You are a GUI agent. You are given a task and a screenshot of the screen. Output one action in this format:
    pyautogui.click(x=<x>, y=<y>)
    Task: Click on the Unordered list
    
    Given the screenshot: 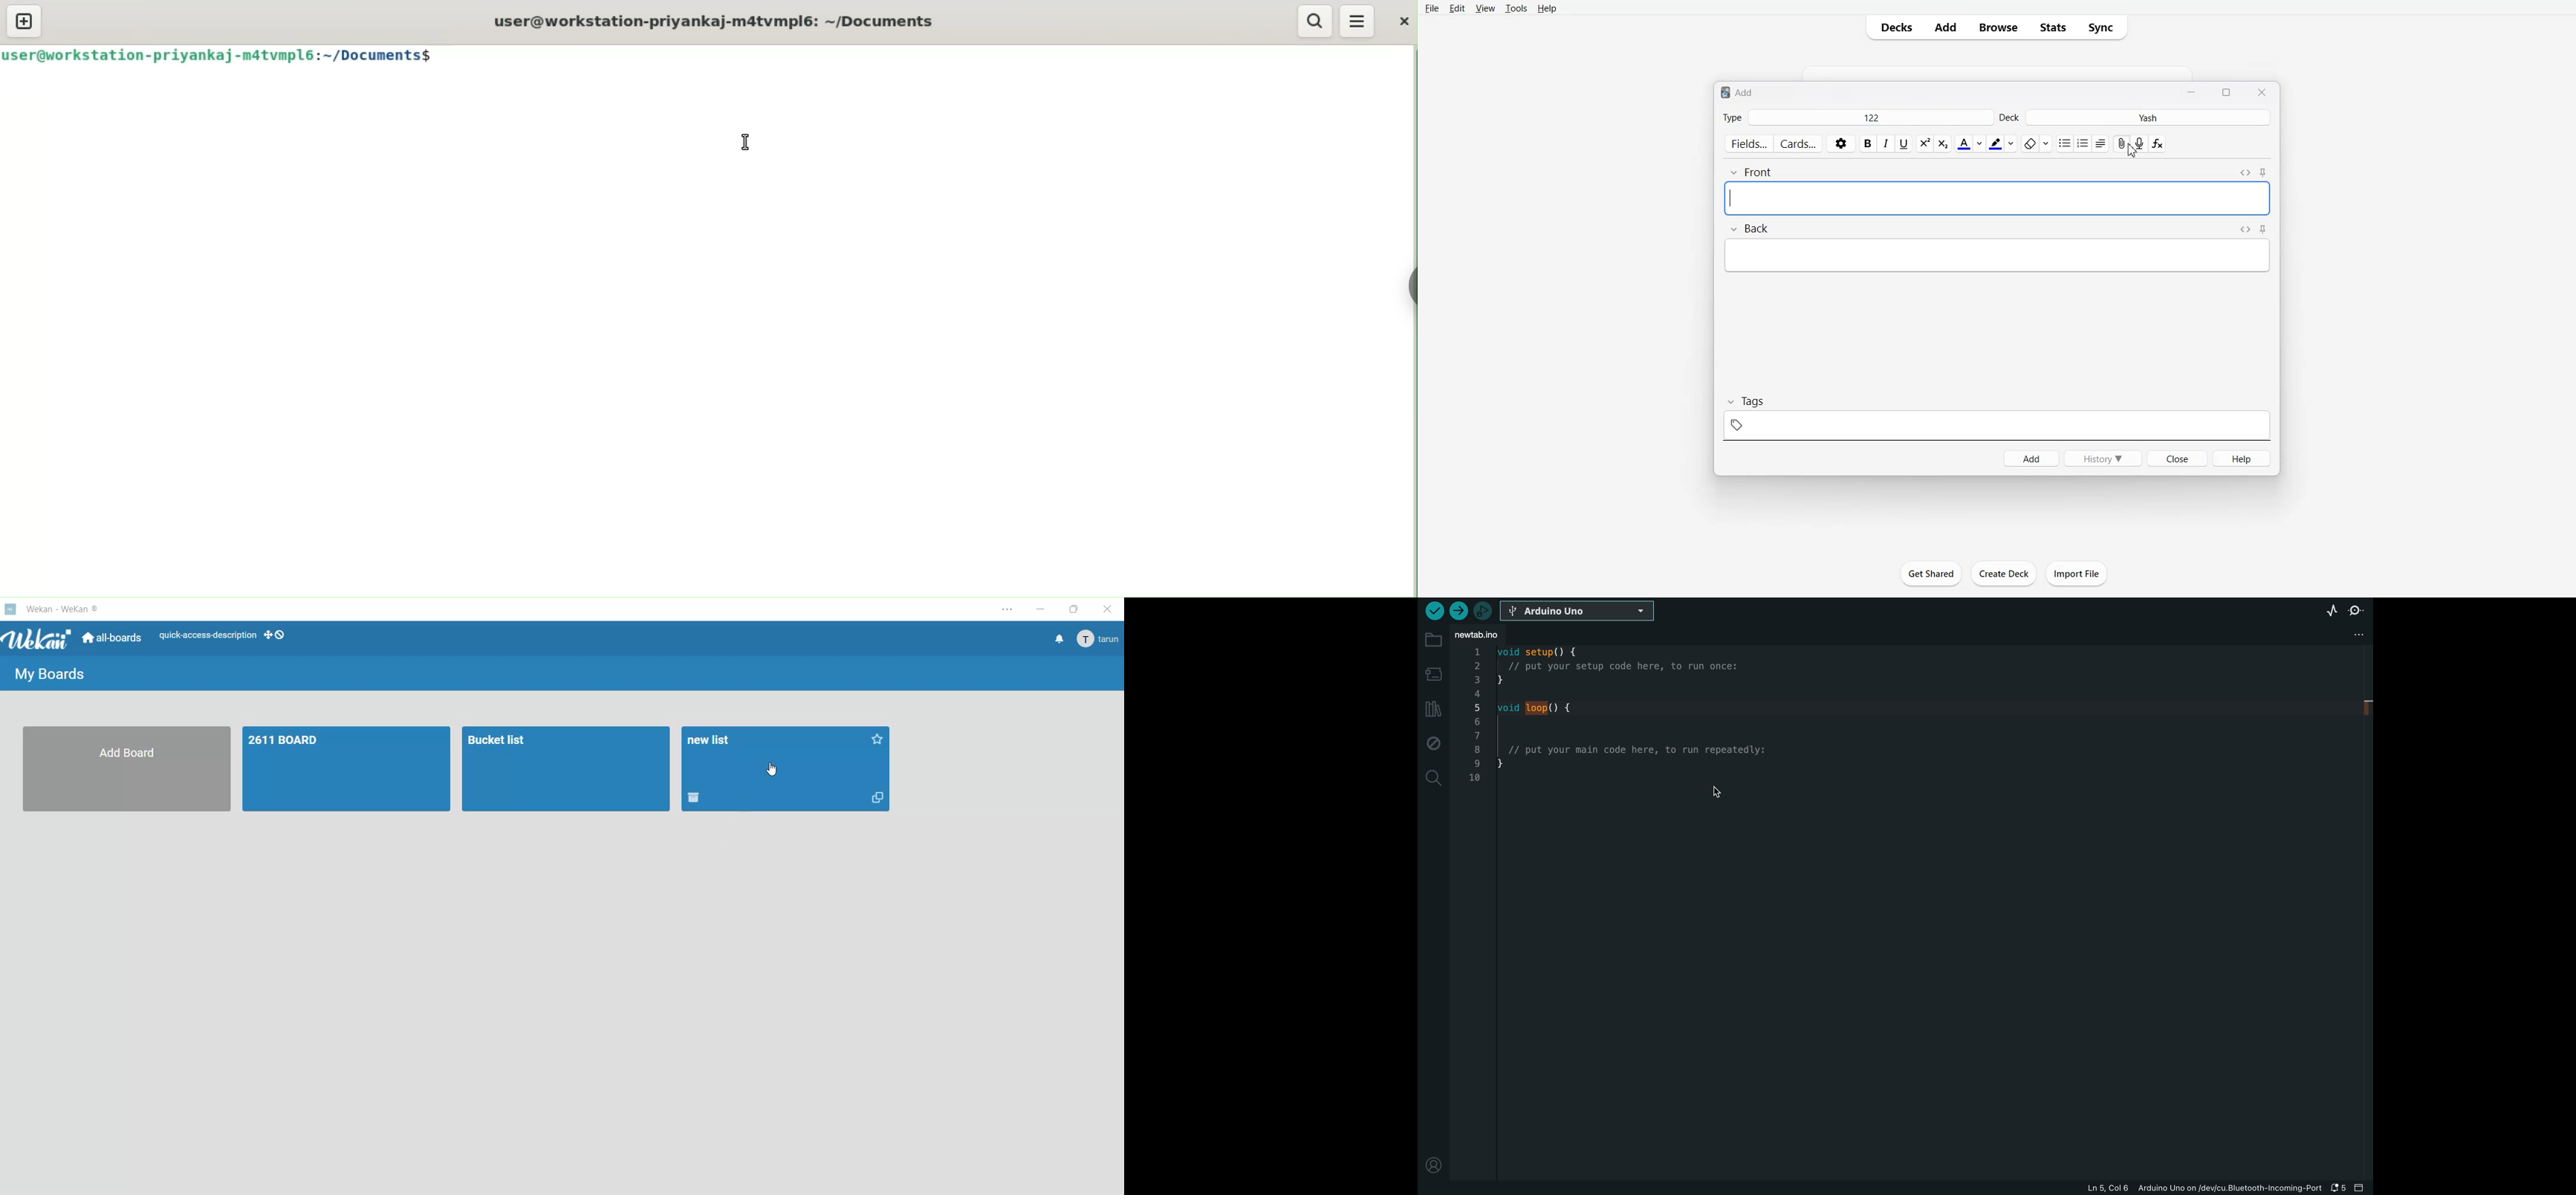 What is the action you would take?
    pyautogui.click(x=2065, y=144)
    